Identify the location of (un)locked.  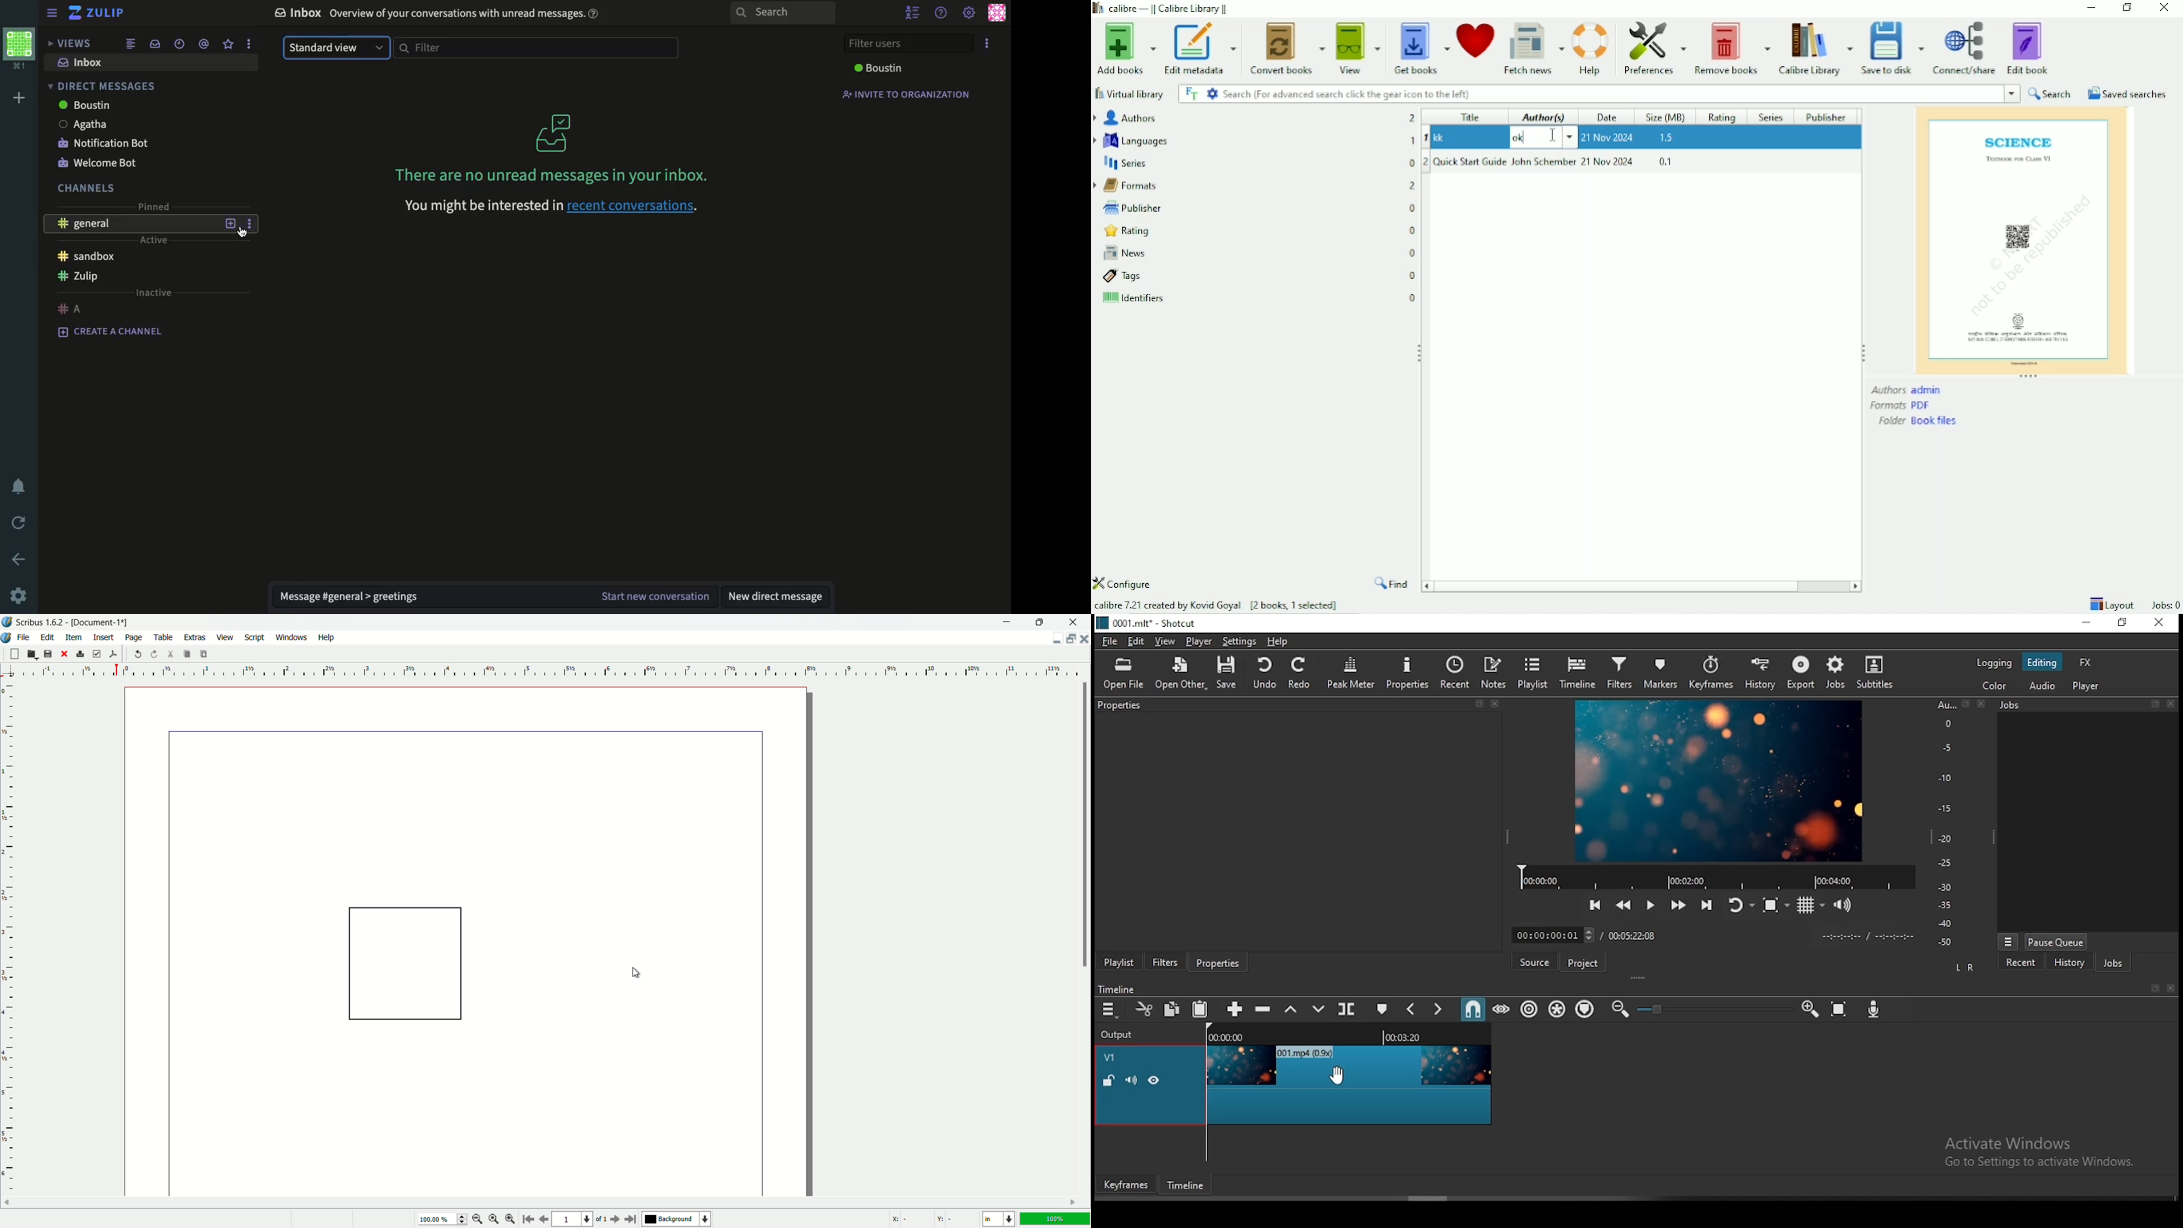
(1110, 1081).